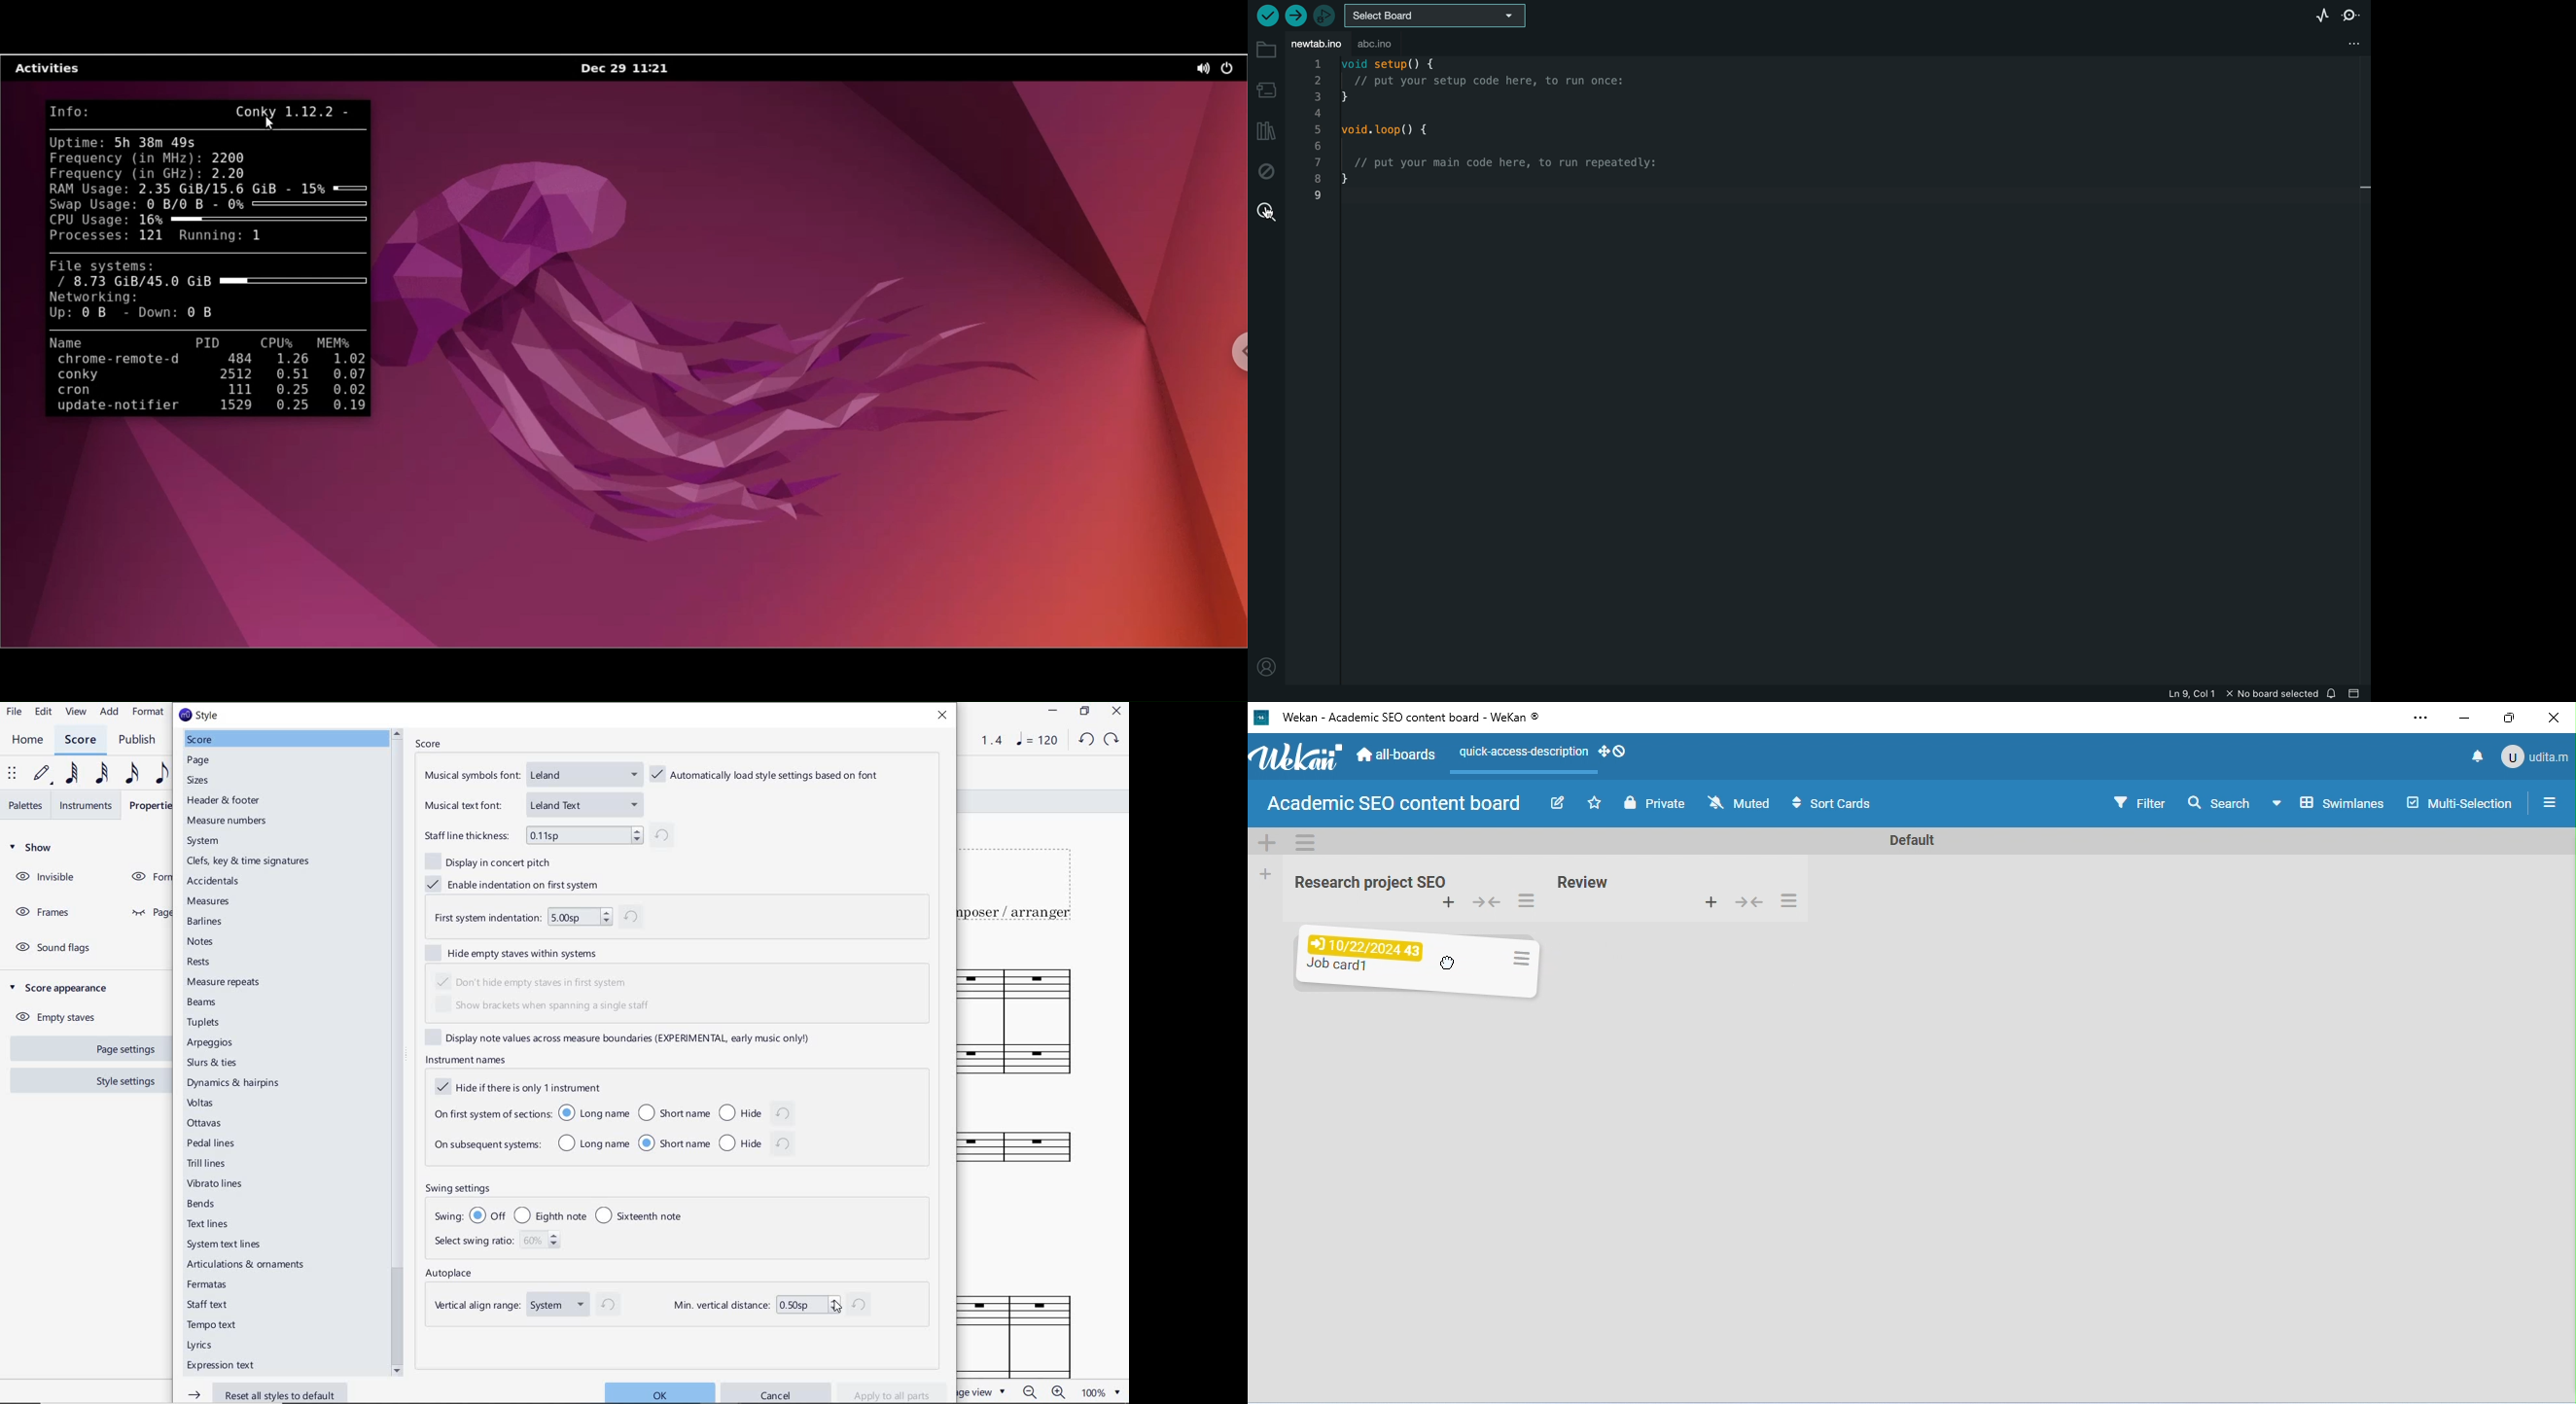 This screenshot has width=2576, height=1428. Describe the element at coordinates (14, 712) in the screenshot. I see `FILE` at that location.